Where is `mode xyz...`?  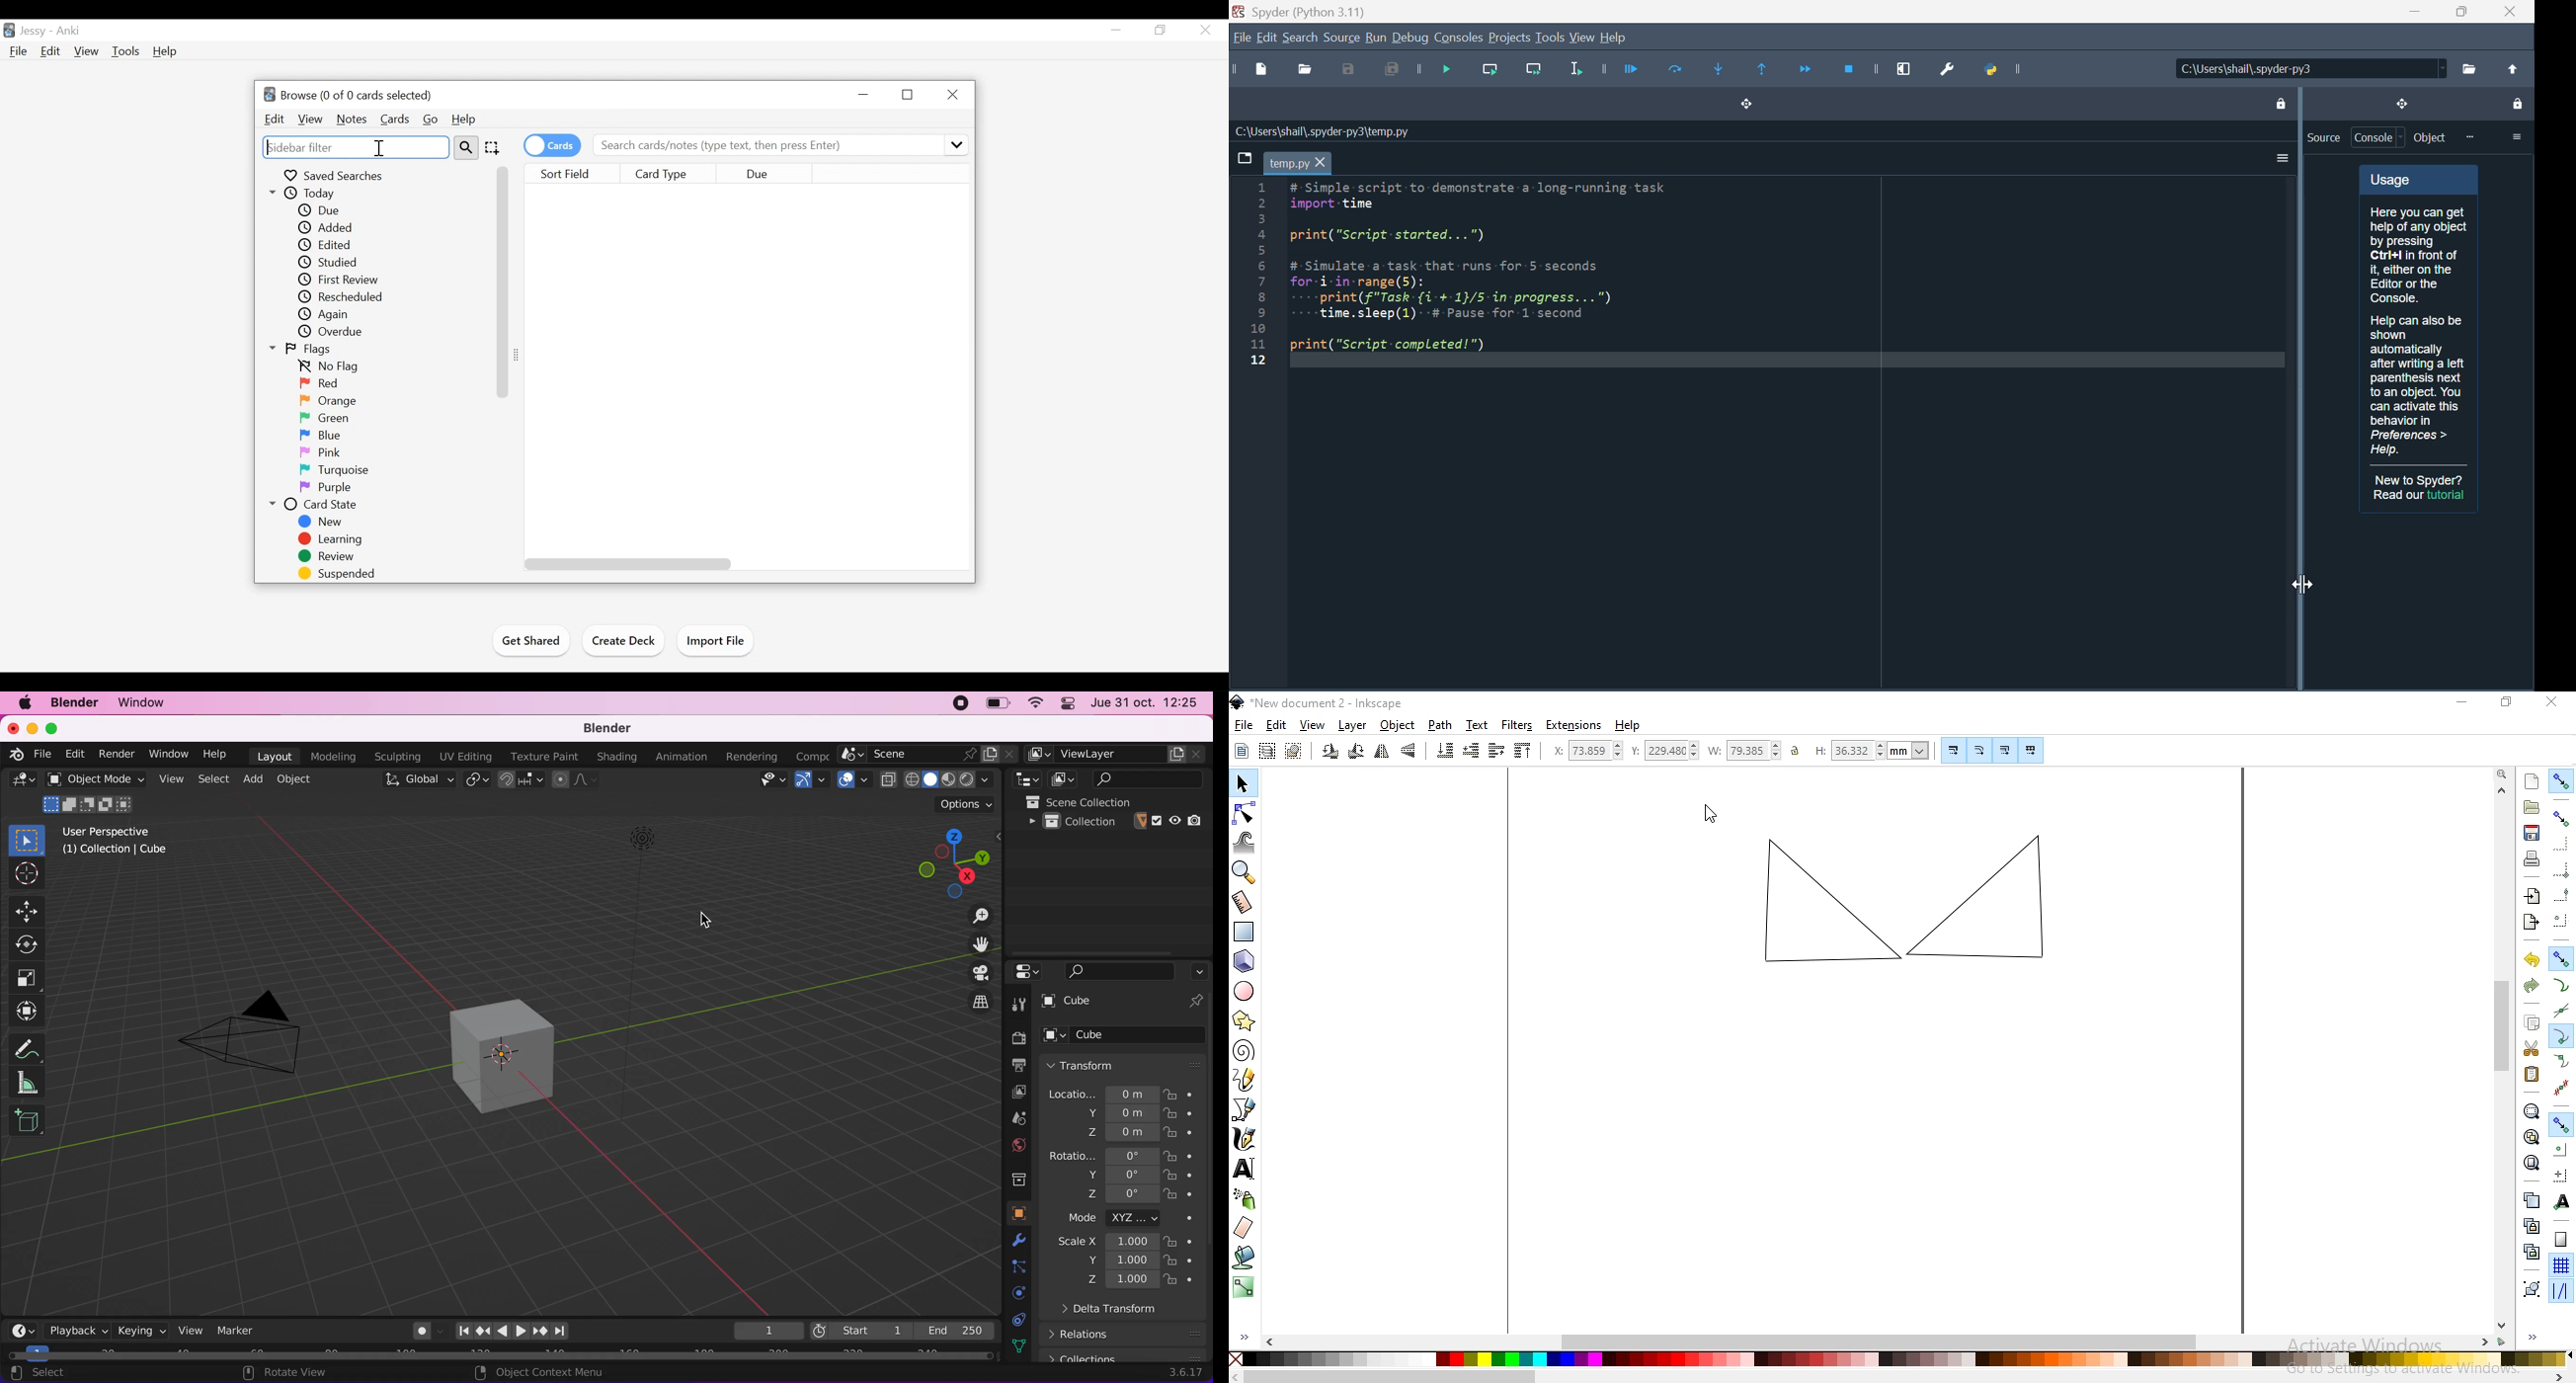 mode xyz... is located at coordinates (1126, 1218).